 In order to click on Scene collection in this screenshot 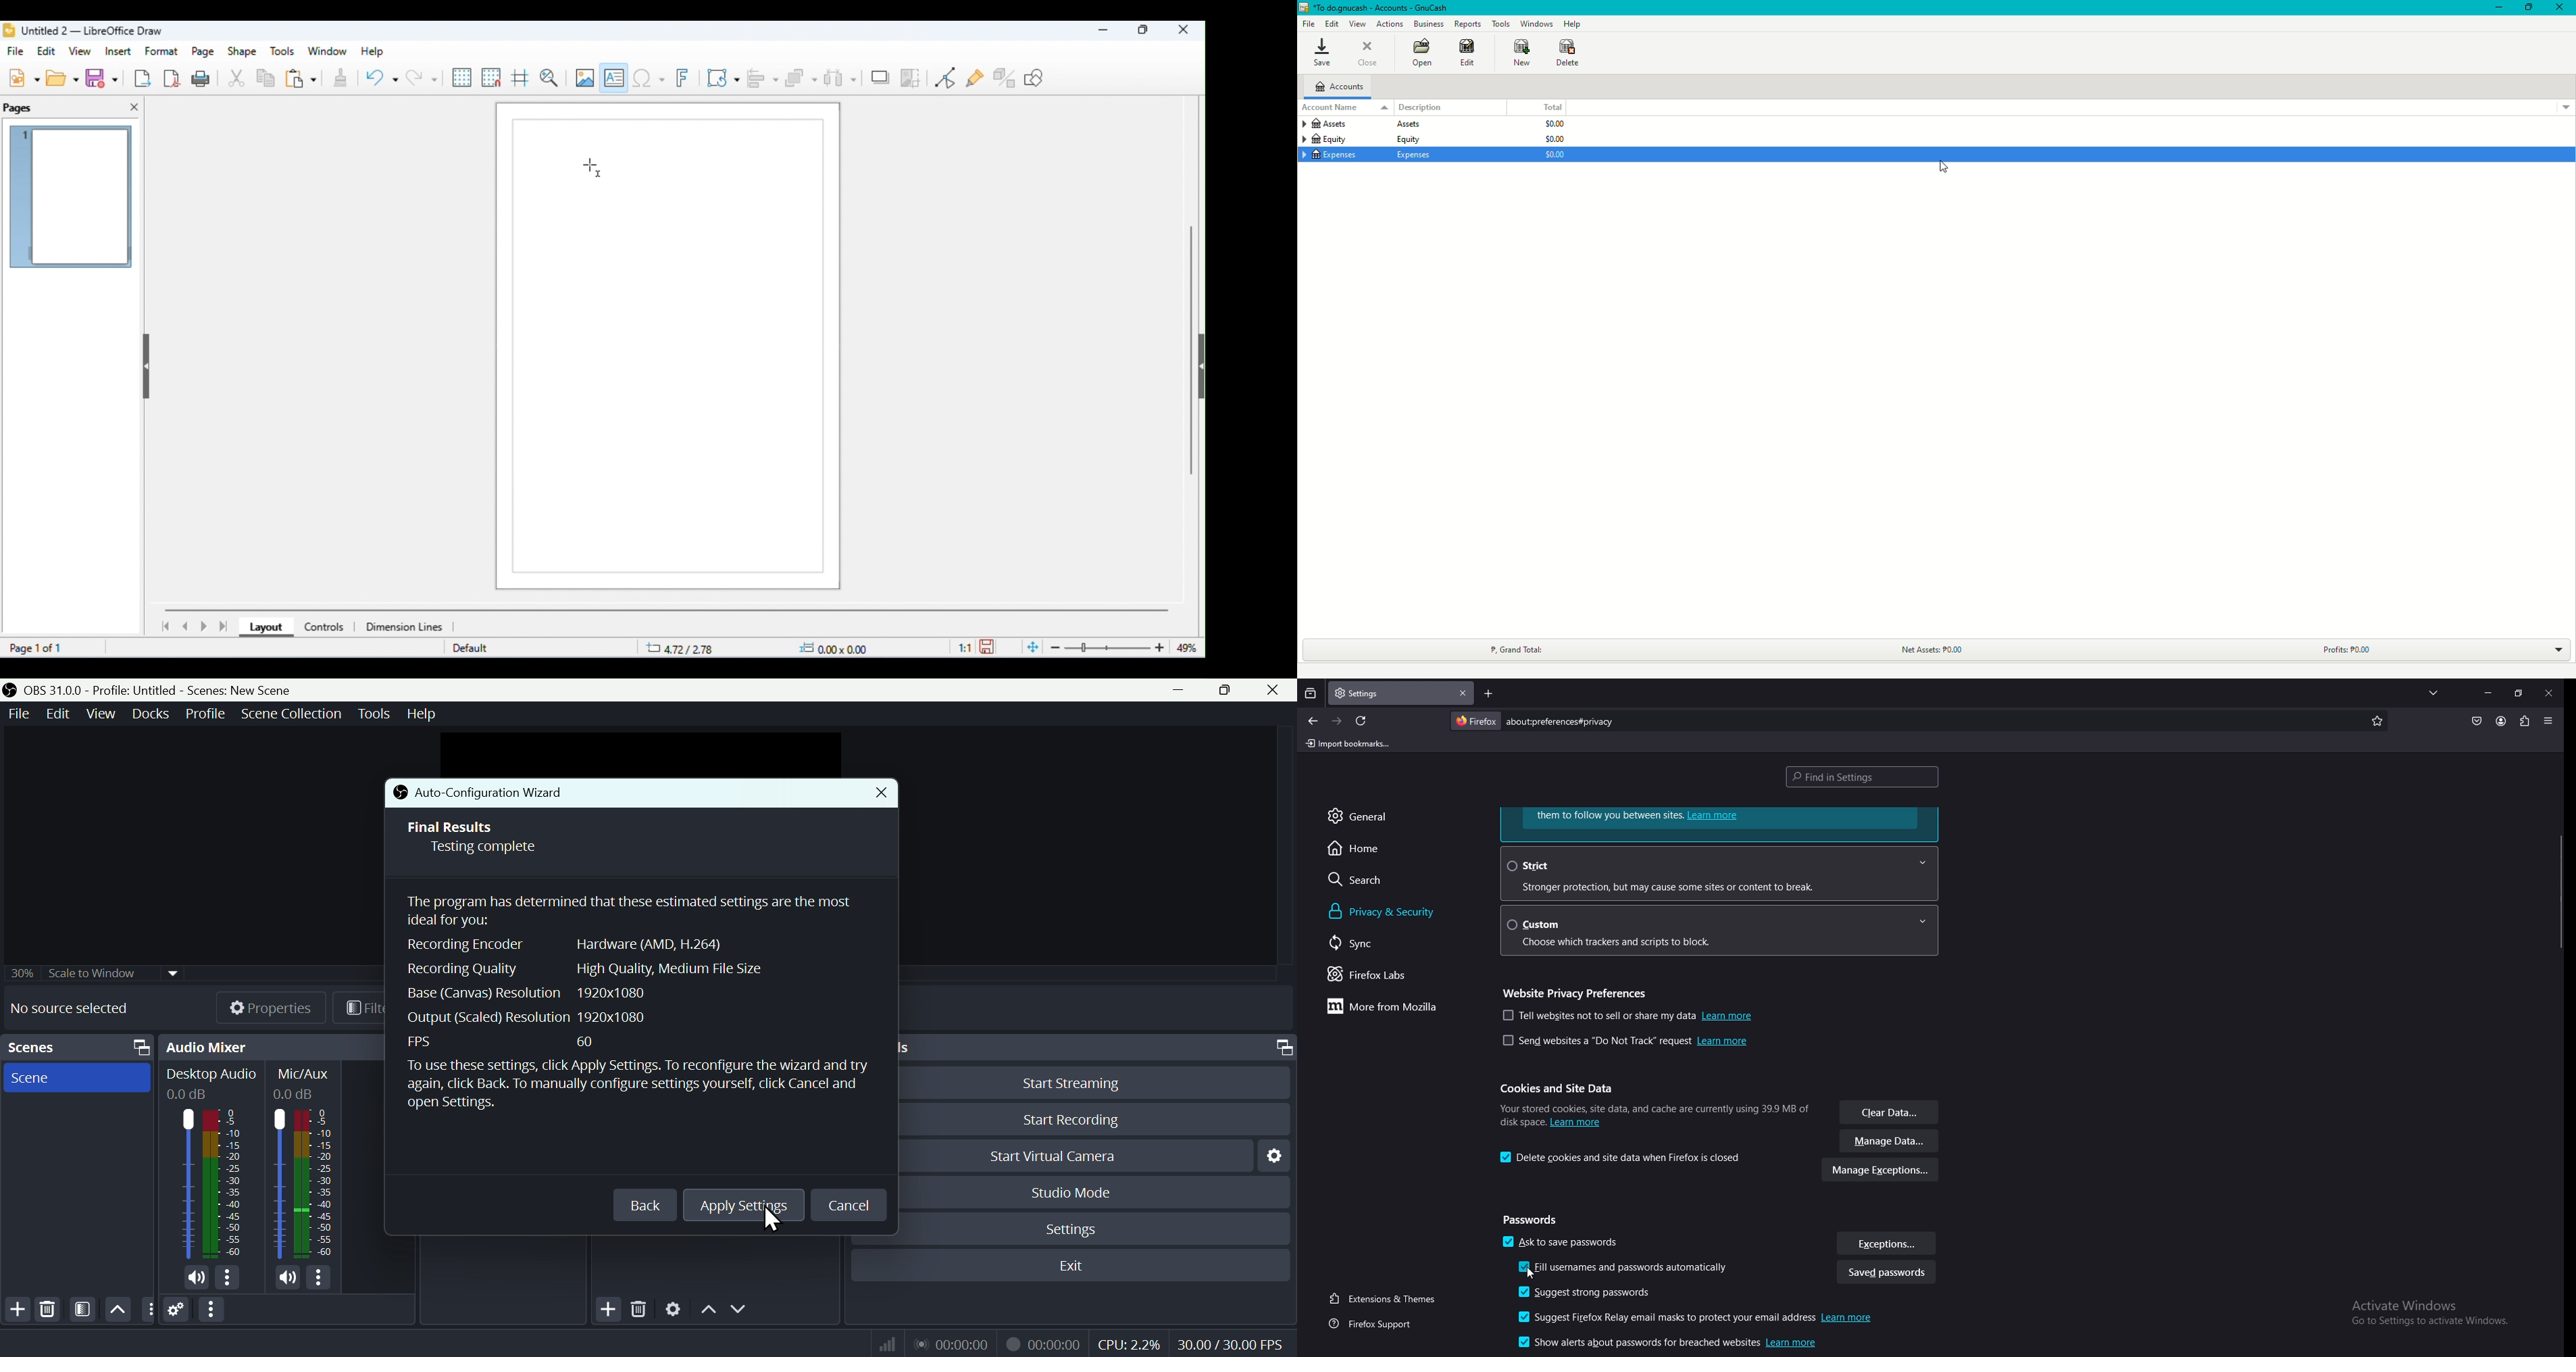, I will do `click(295, 716)`.